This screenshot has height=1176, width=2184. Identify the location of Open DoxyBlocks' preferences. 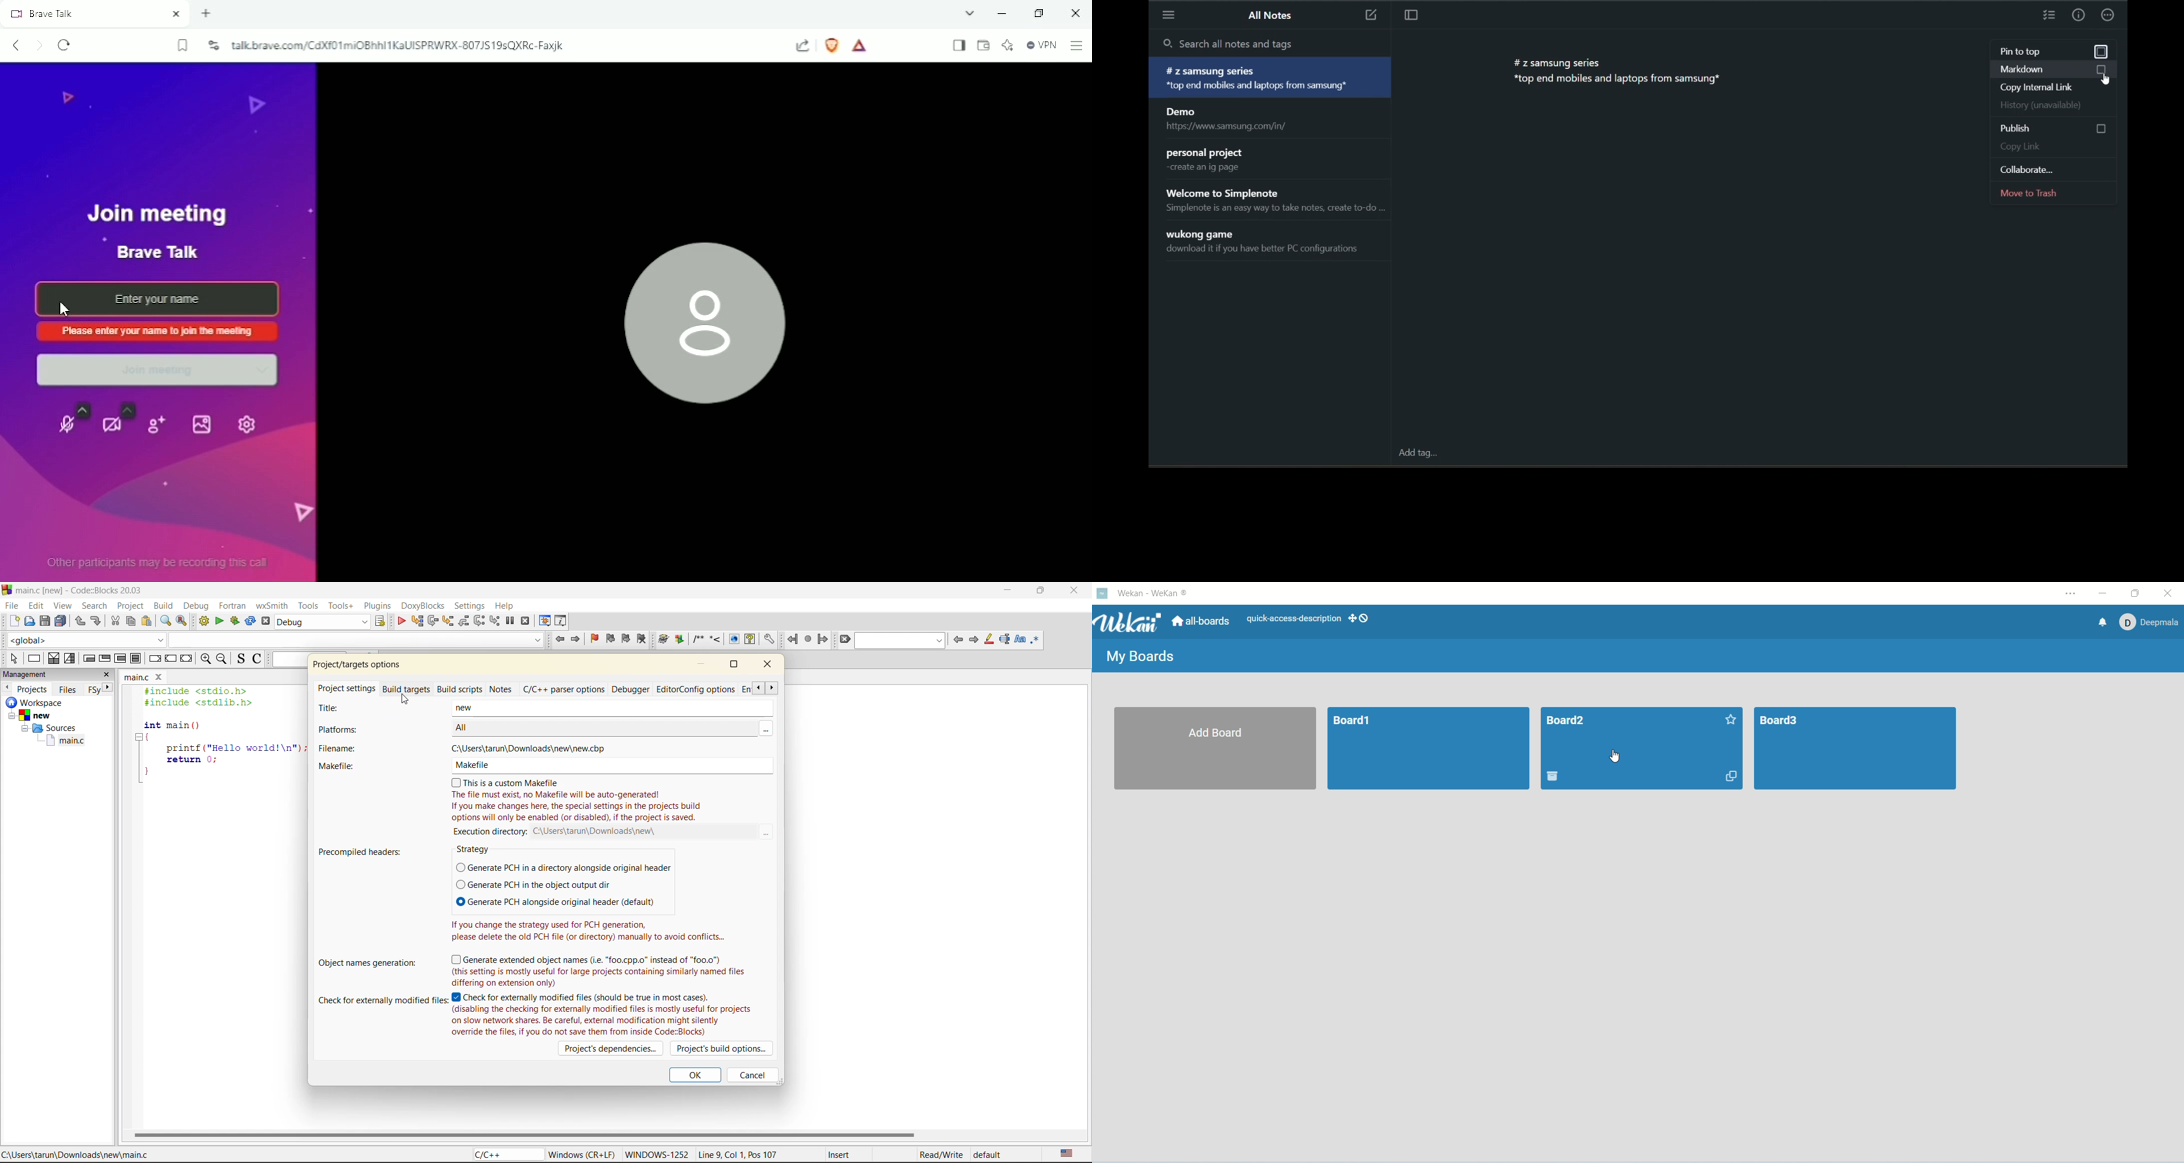
(768, 640).